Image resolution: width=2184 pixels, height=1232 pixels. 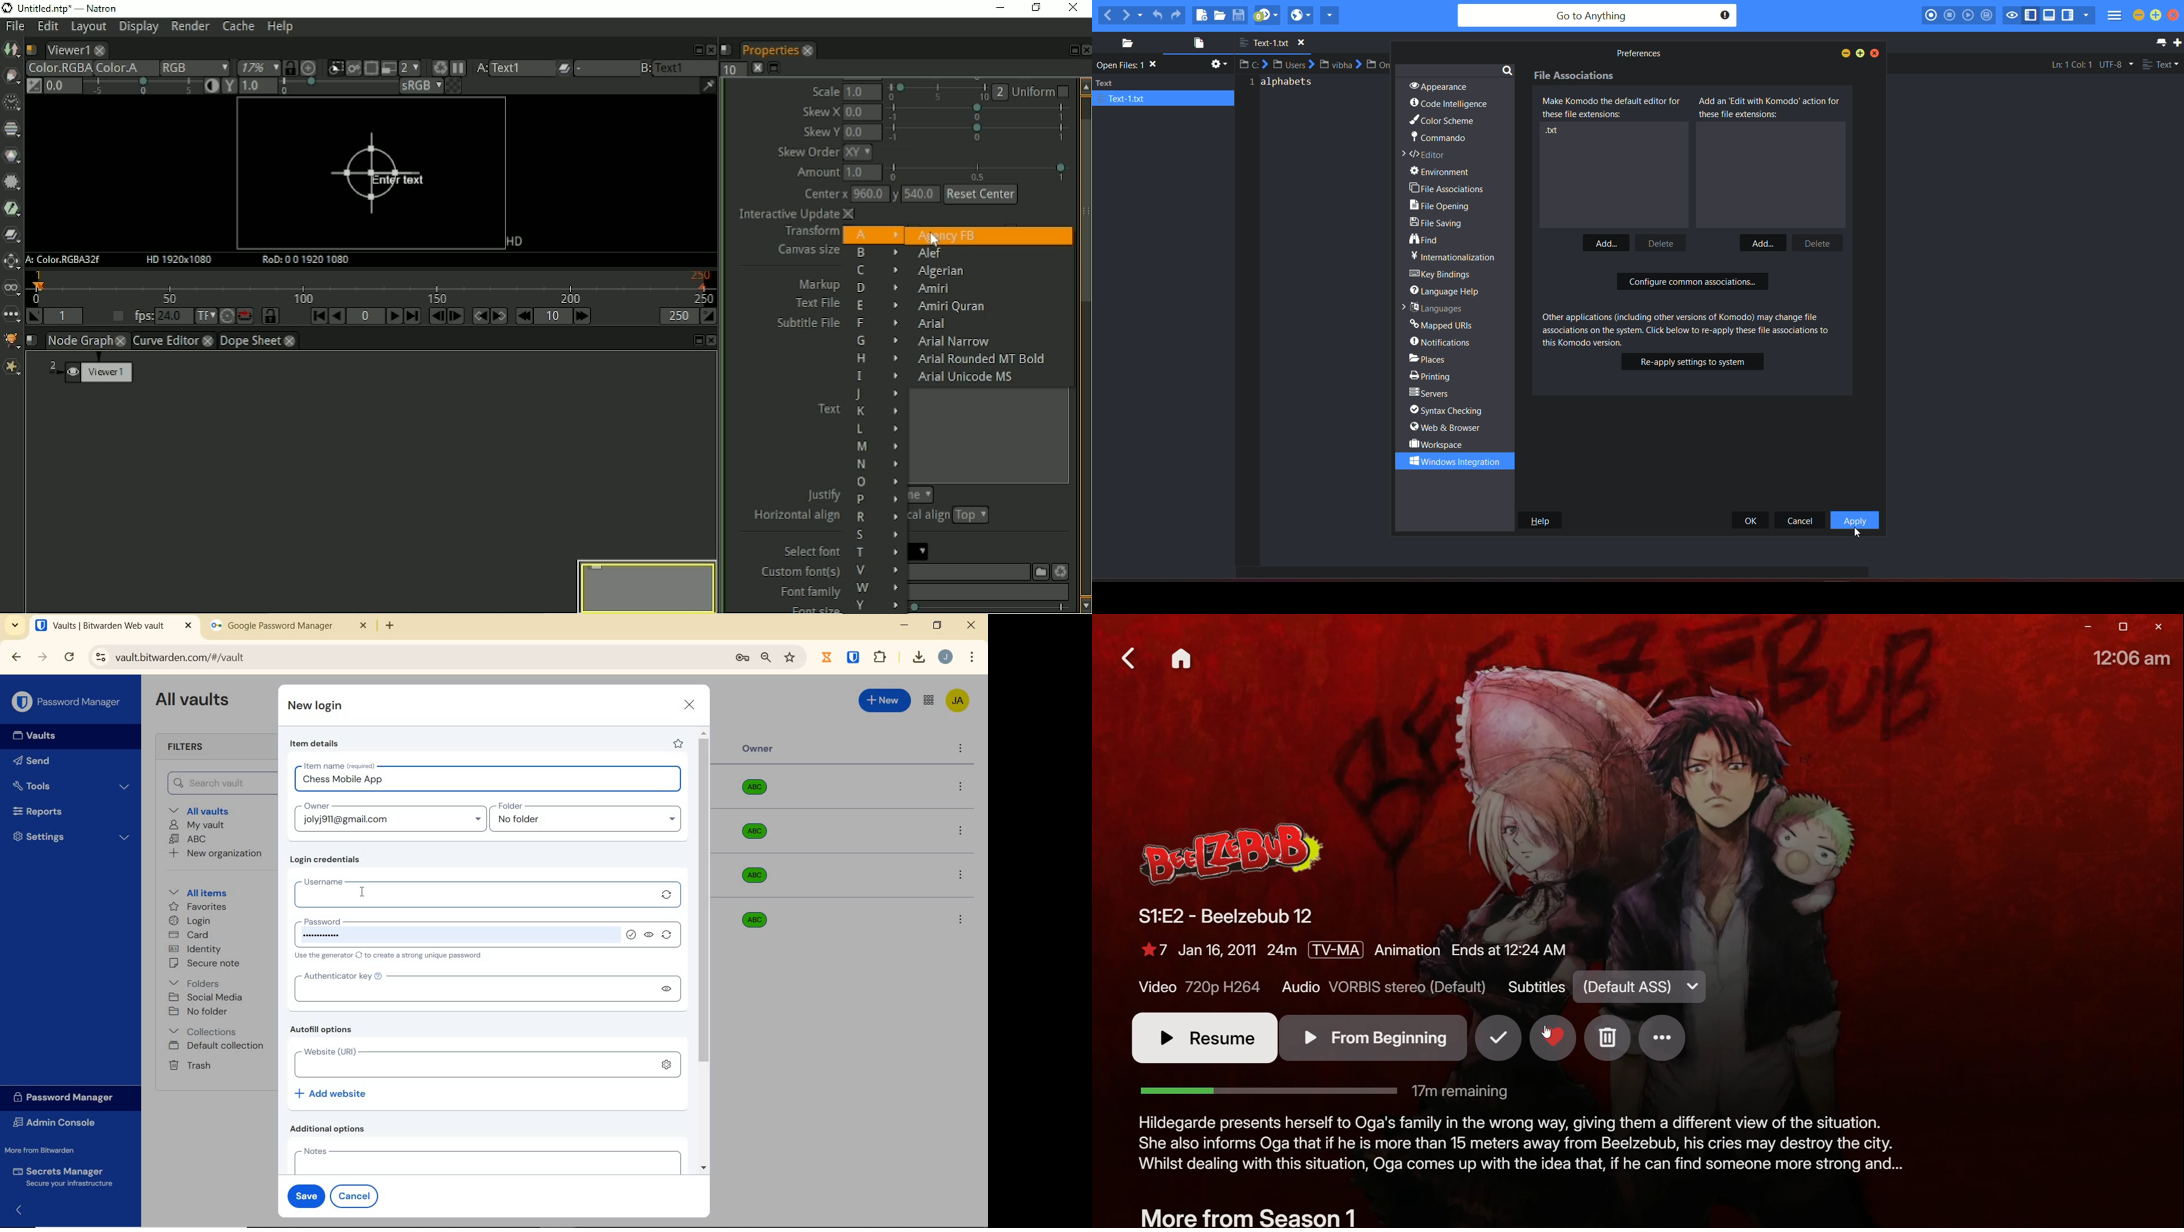 What do you see at coordinates (1234, 857) in the screenshot?
I see `Logo` at bounding box center [1234, 857].